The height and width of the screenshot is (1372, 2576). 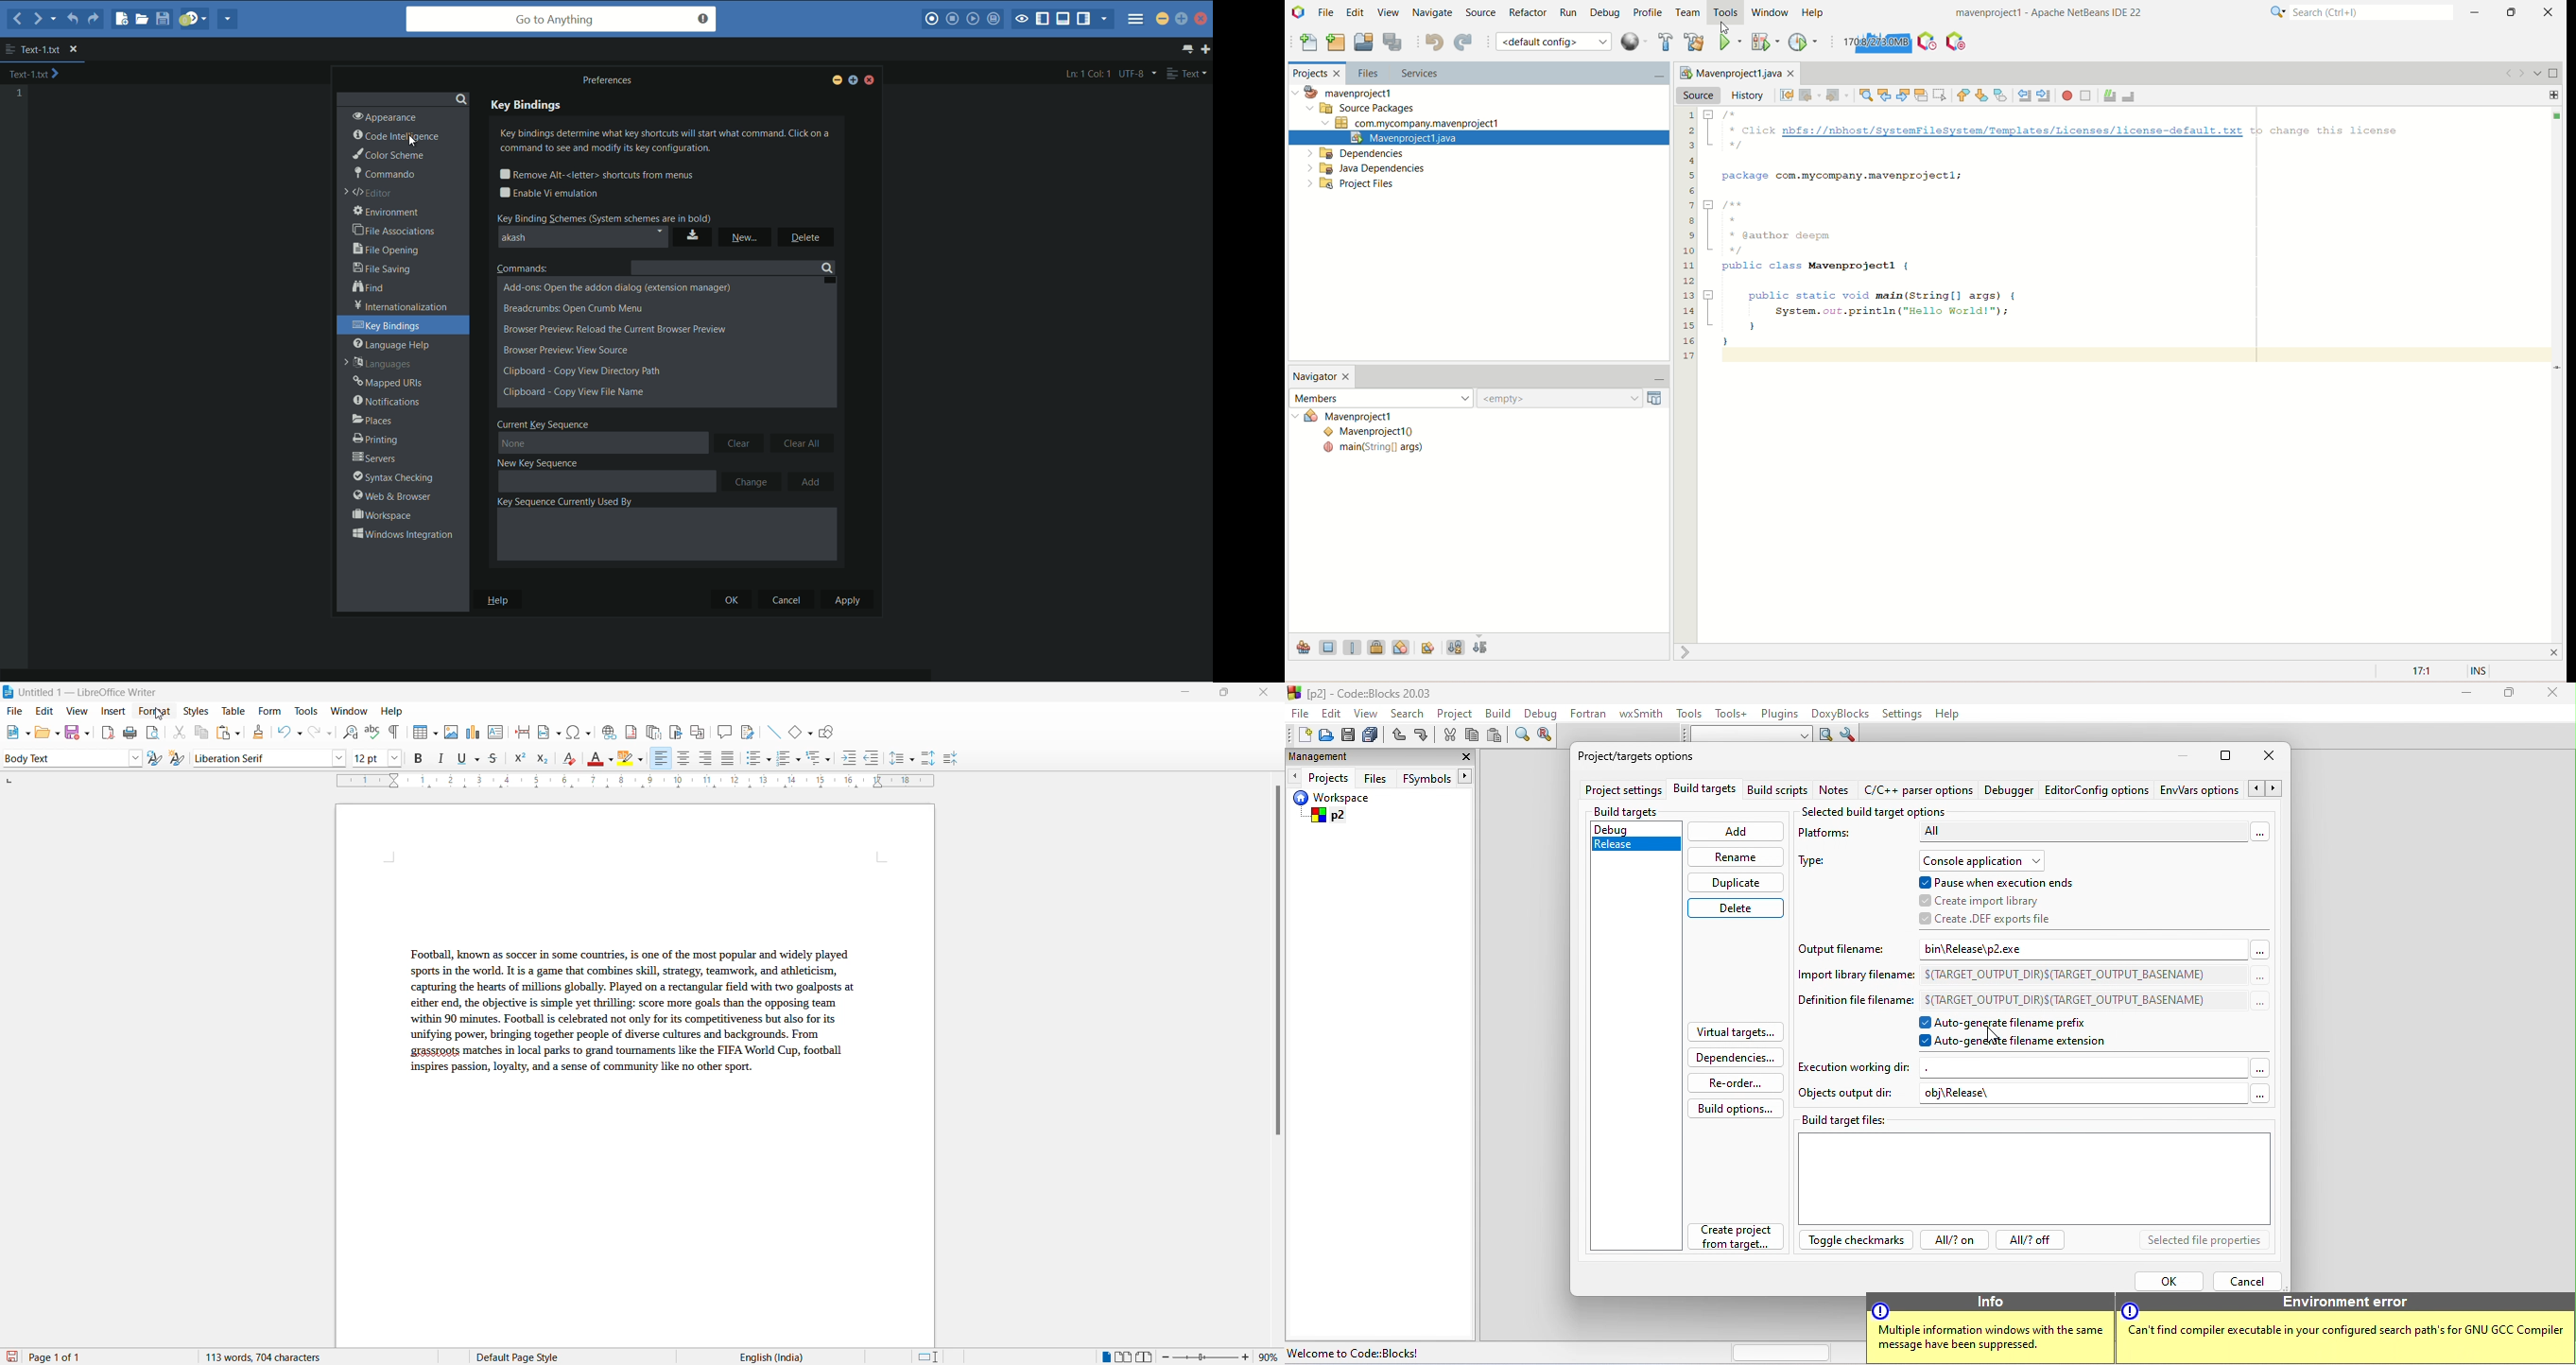 I want to click on env option, so click(x=2220, y=791).